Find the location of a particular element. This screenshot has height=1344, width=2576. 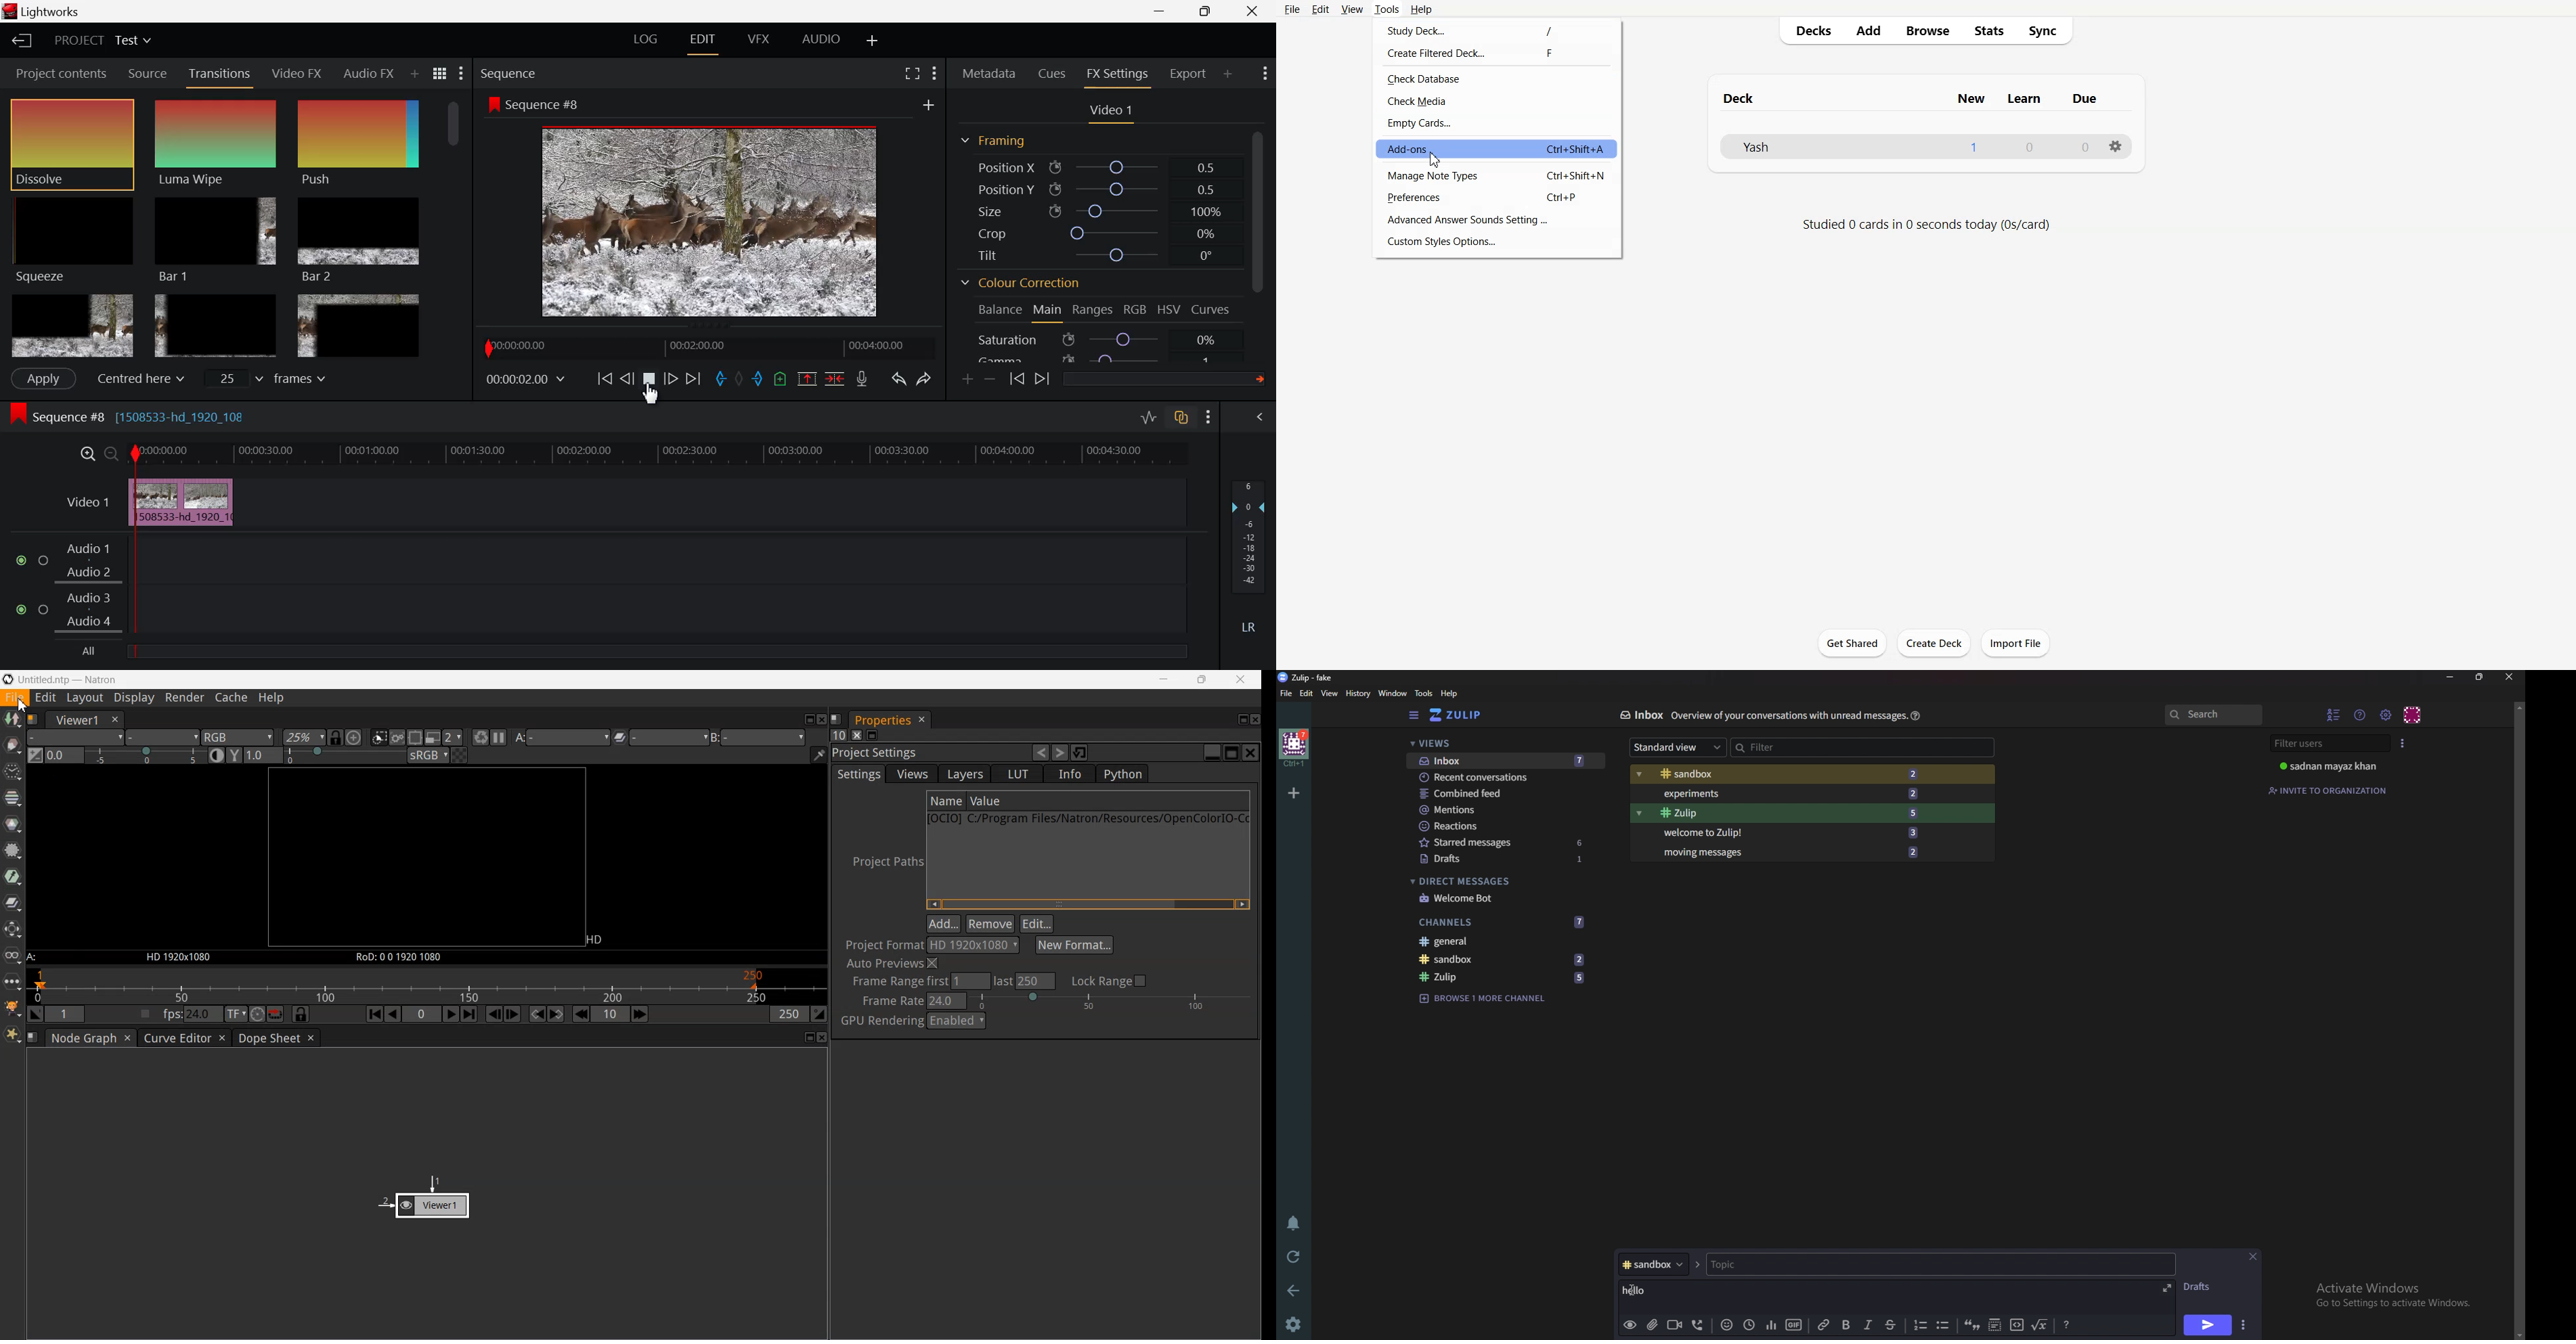

Remove all marks is located at coordinates (739, 378).